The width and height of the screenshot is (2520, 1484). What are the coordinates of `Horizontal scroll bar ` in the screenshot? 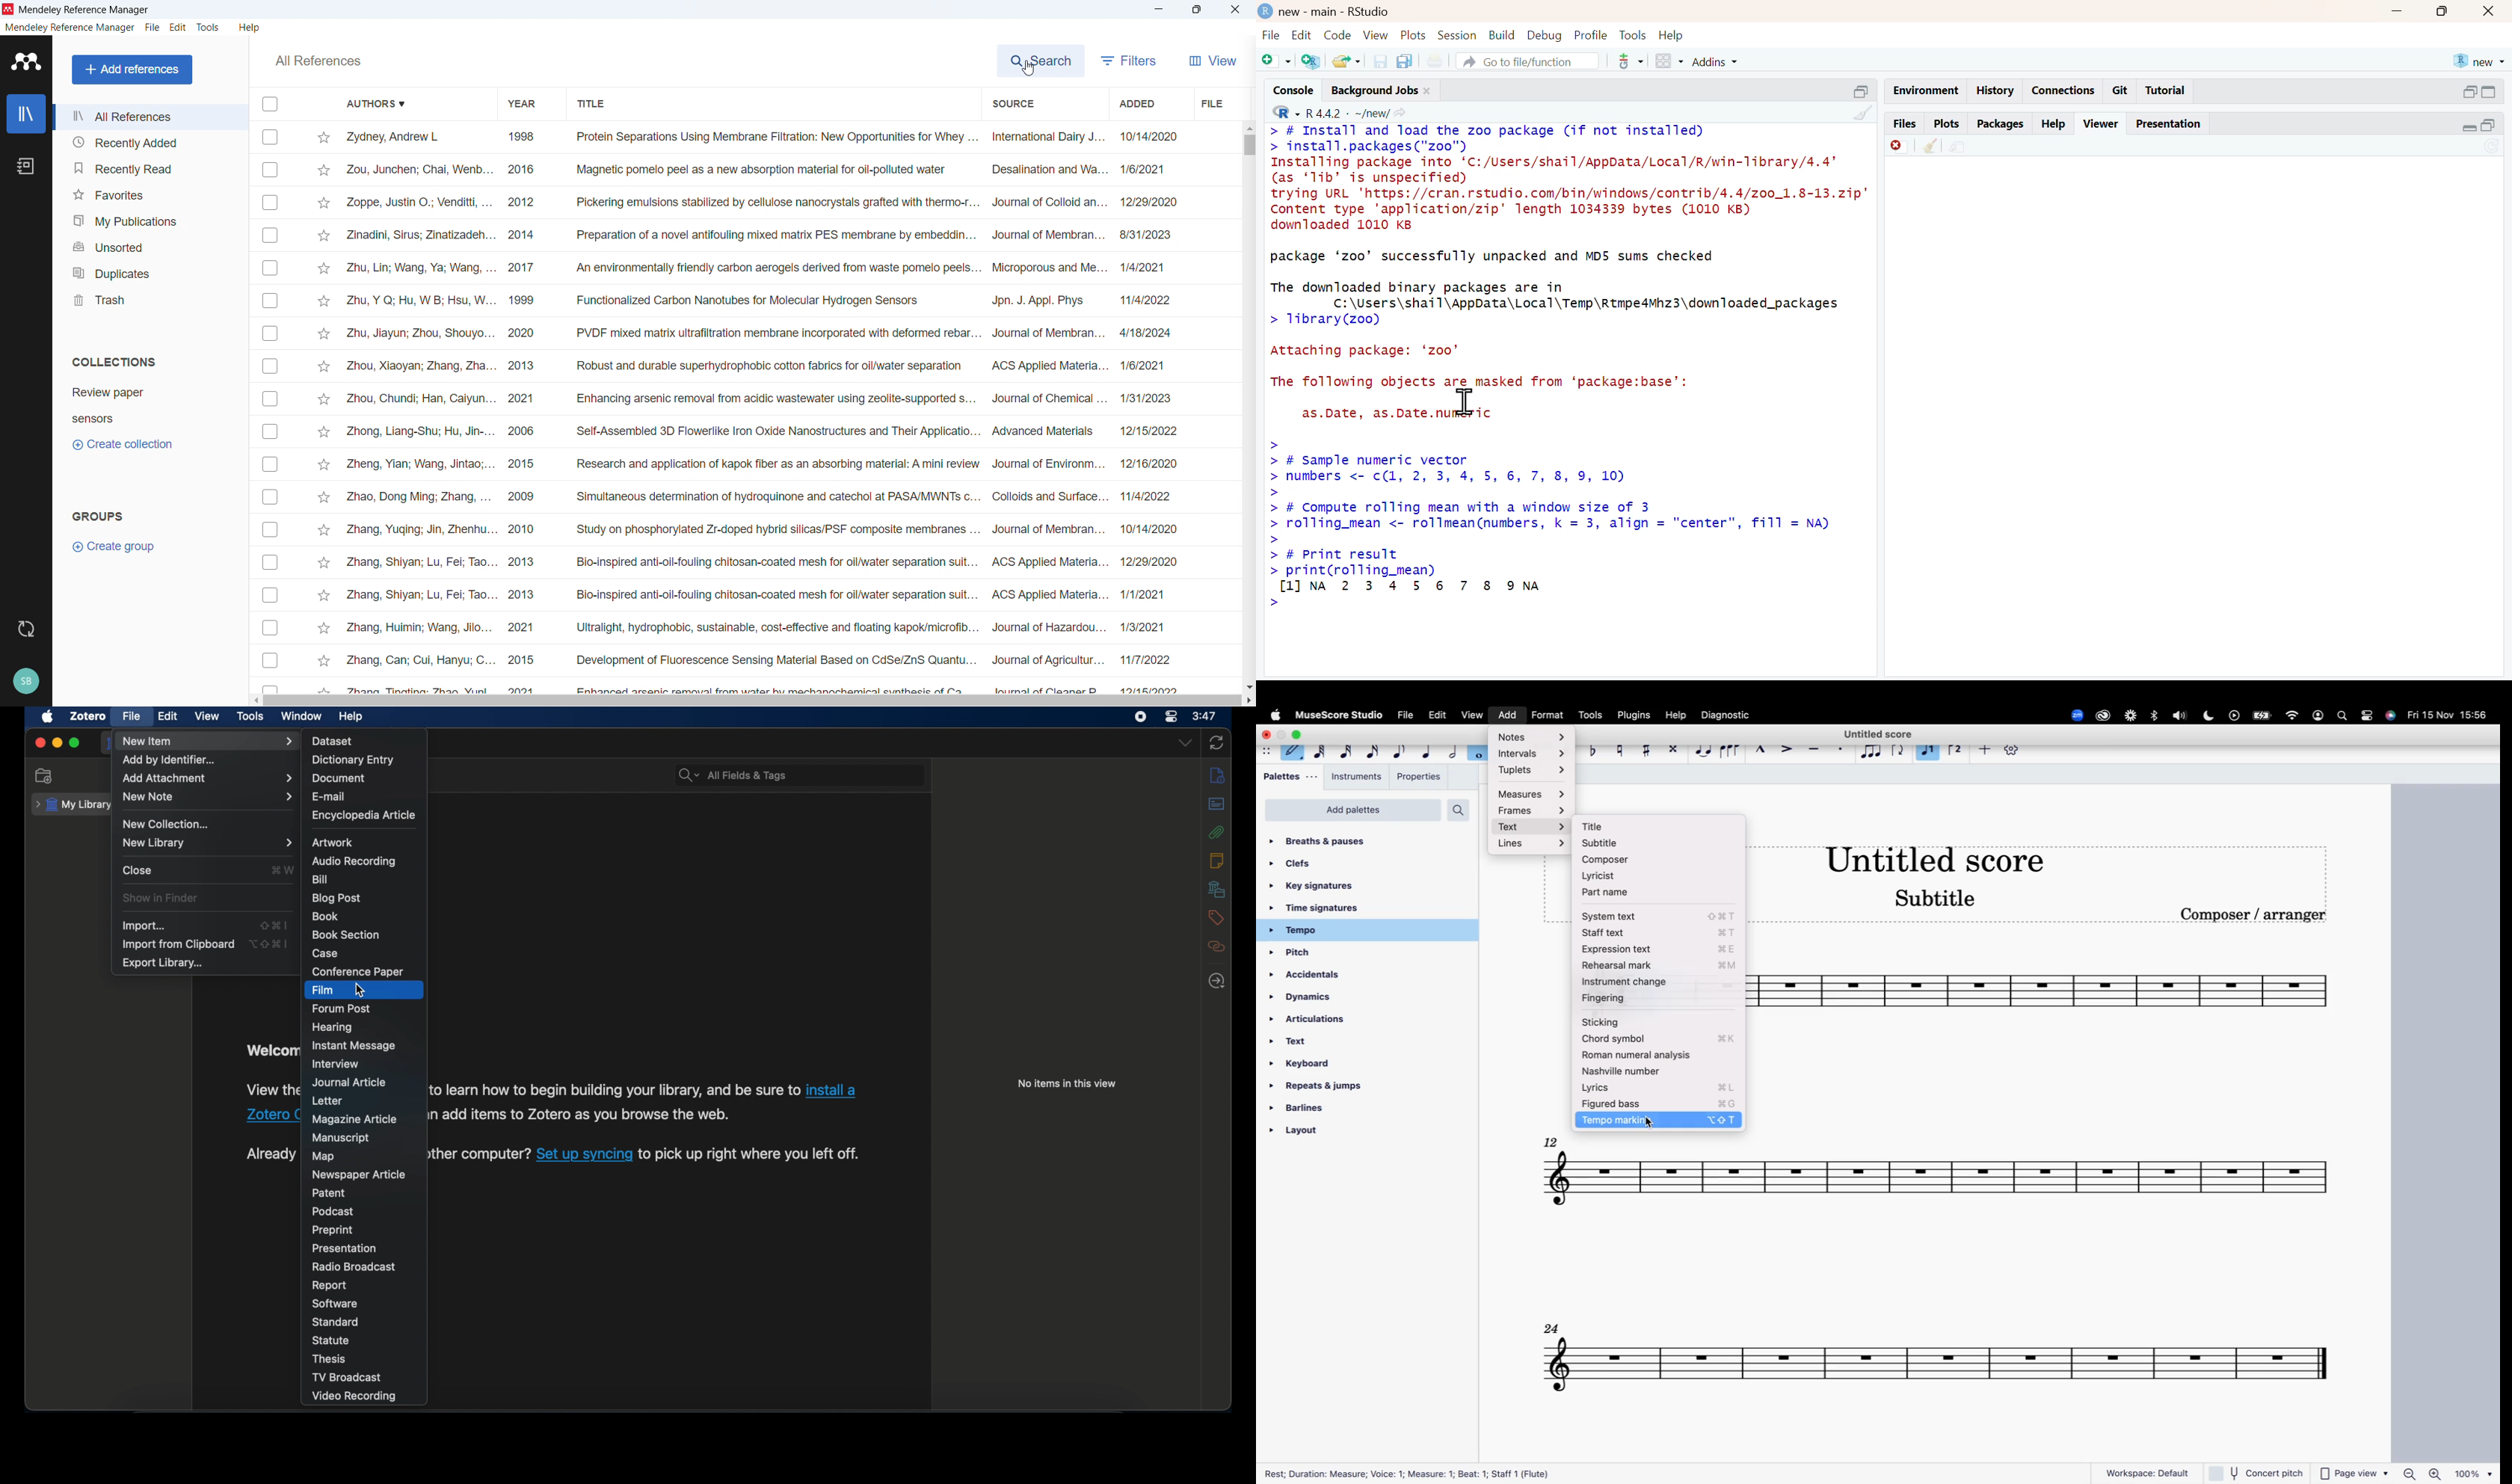 It's located at (752, 701).